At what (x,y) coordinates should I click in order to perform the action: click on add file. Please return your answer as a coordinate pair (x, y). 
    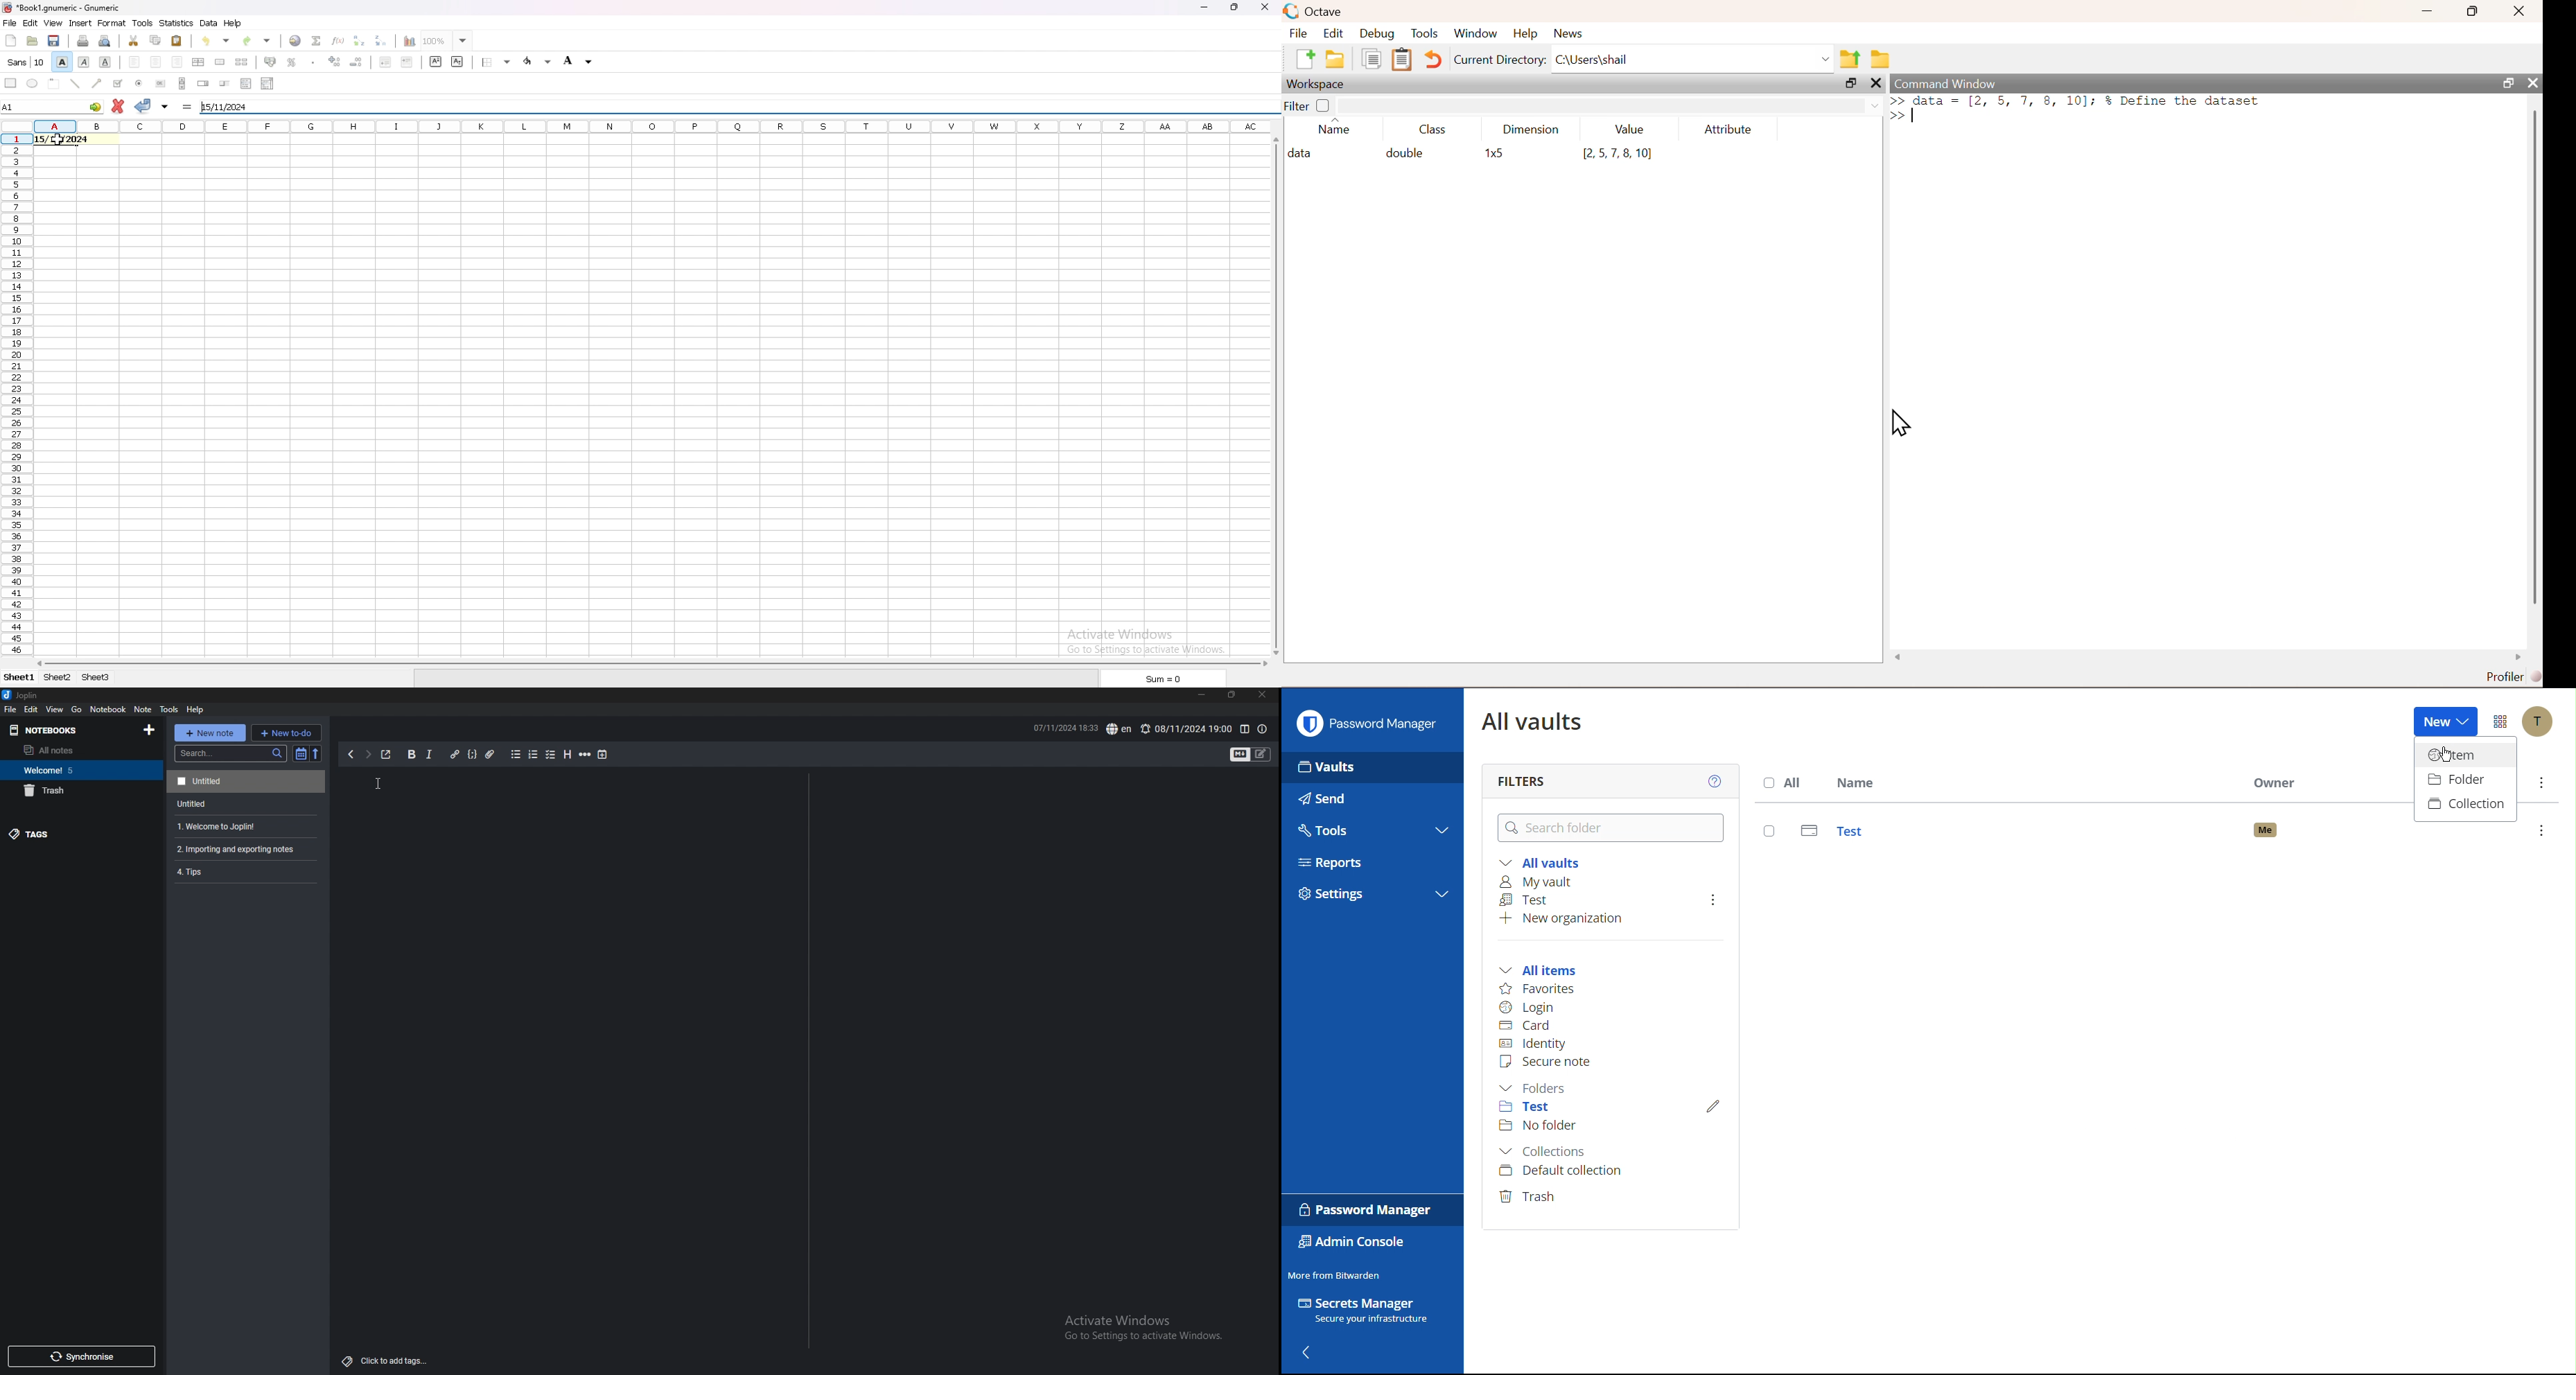
    Looking at the image, I should click on (1306, 58).